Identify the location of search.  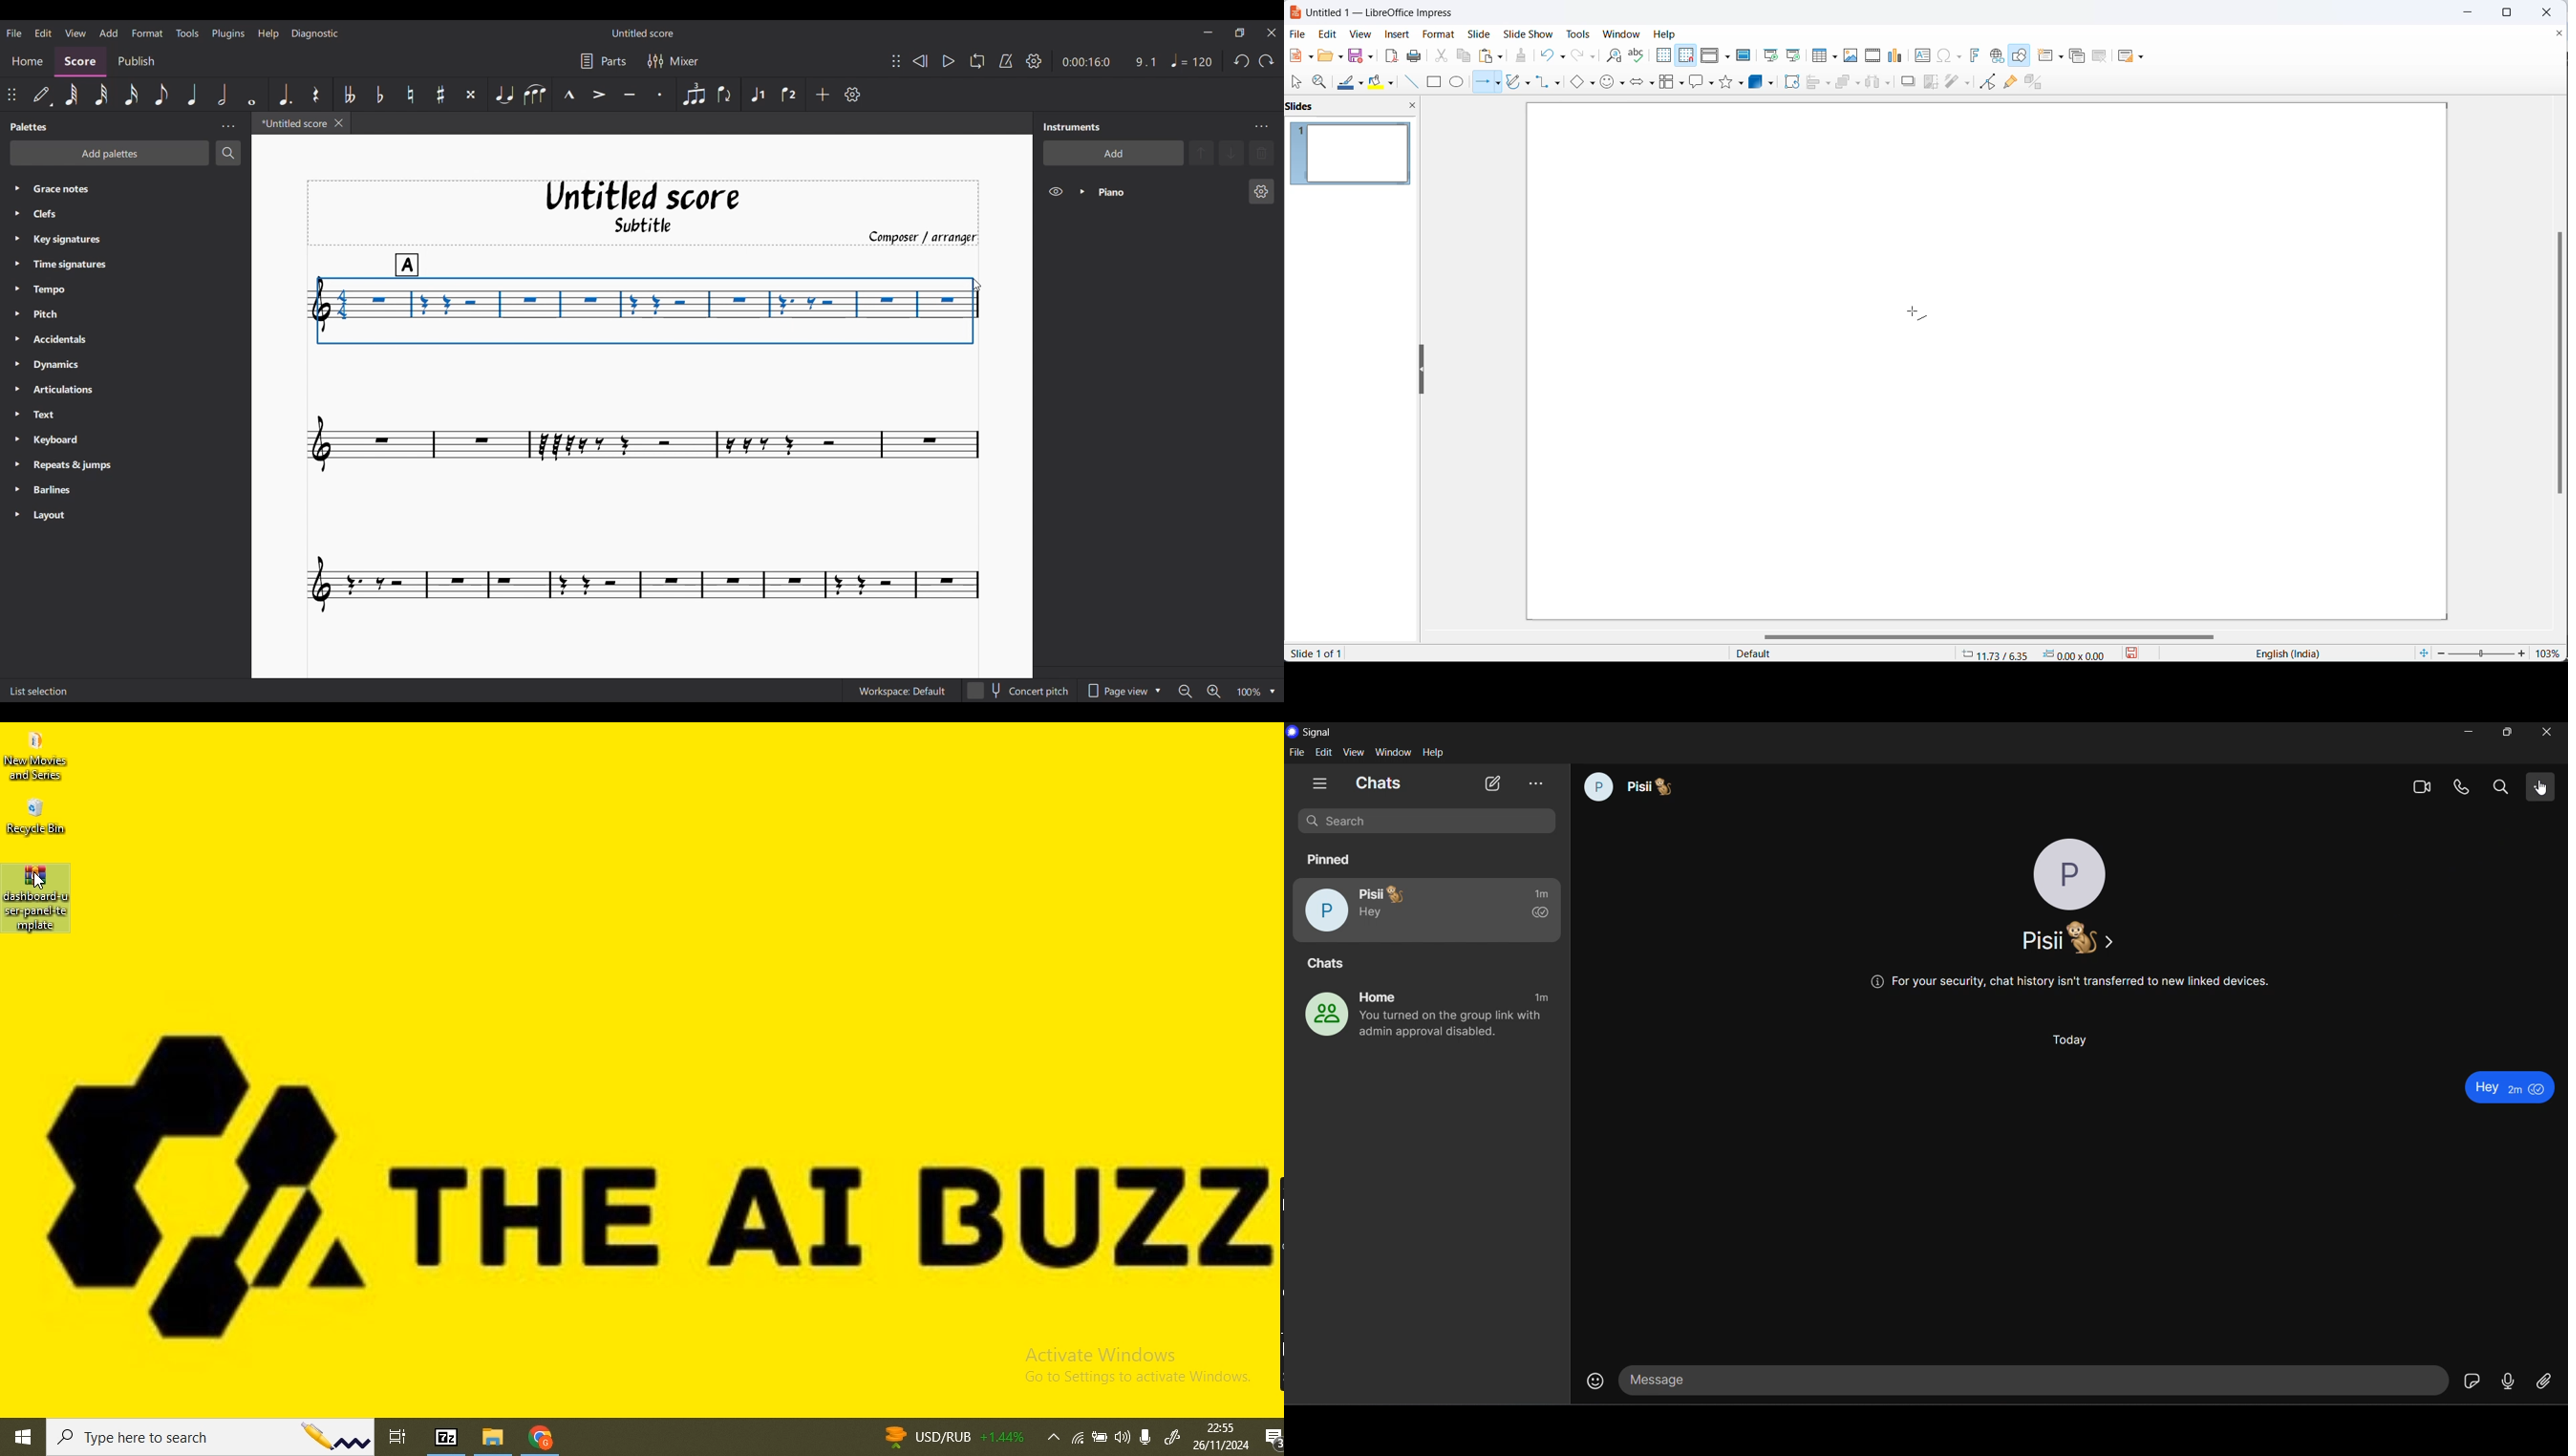
(1433, 823).